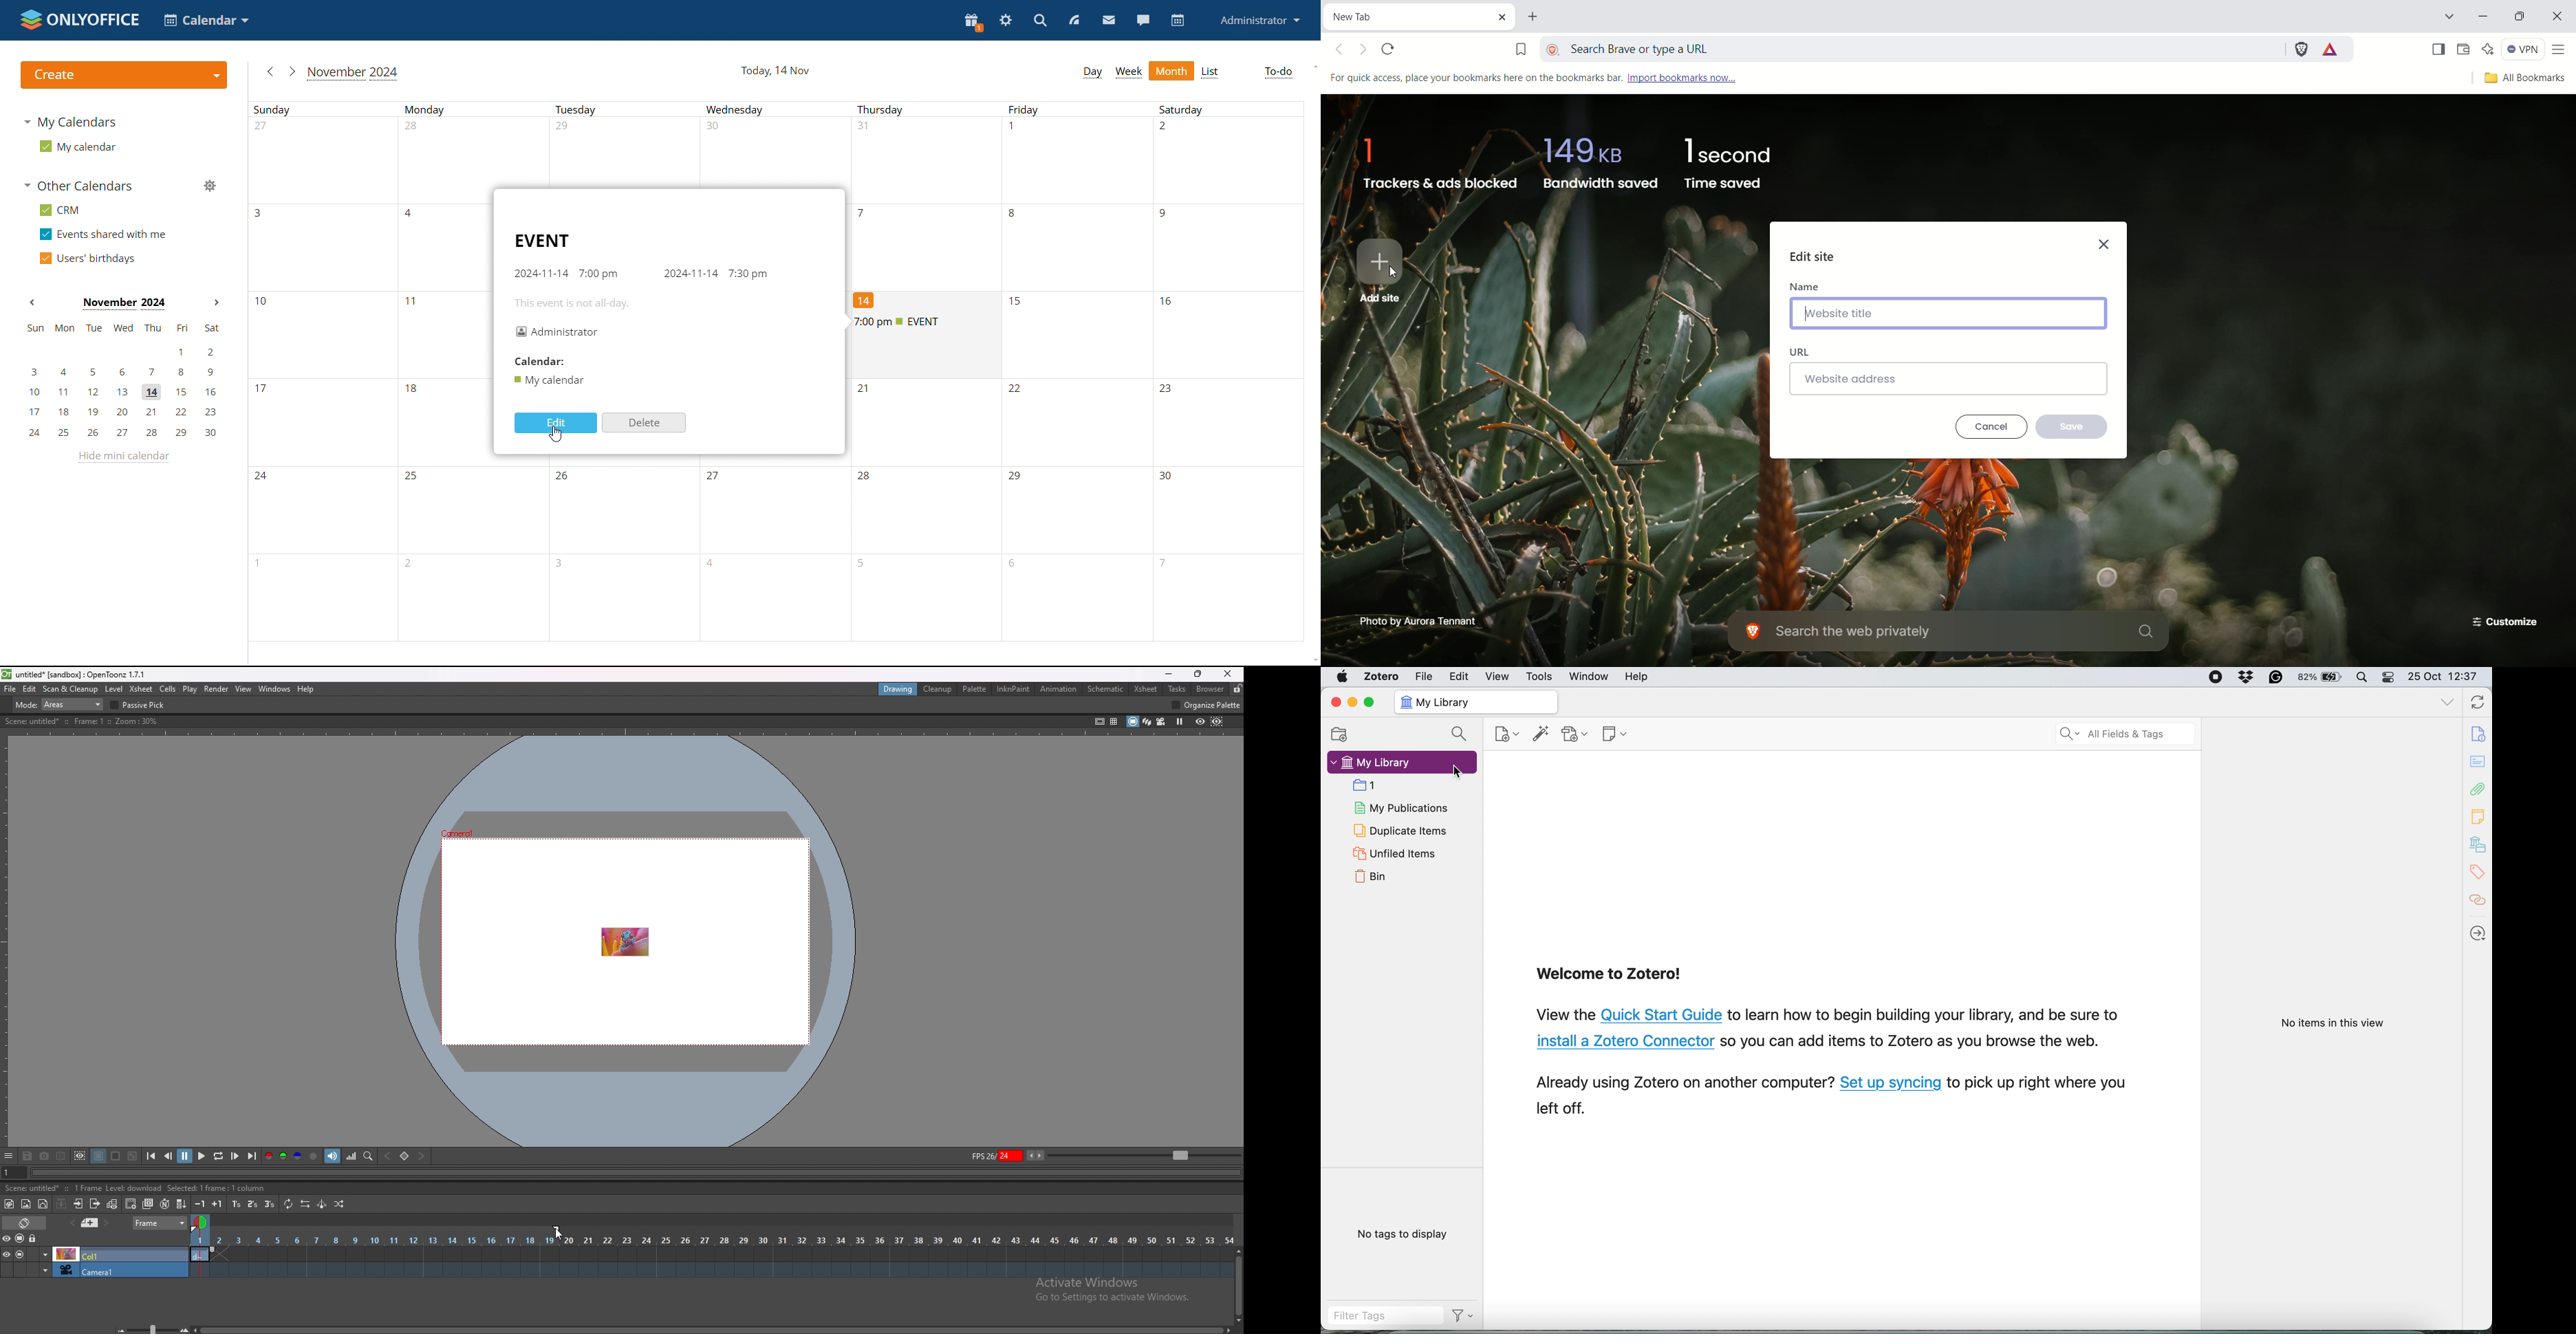 The image size is (2576, 1344). I want to click on list all tabs, so click(2447, 702).